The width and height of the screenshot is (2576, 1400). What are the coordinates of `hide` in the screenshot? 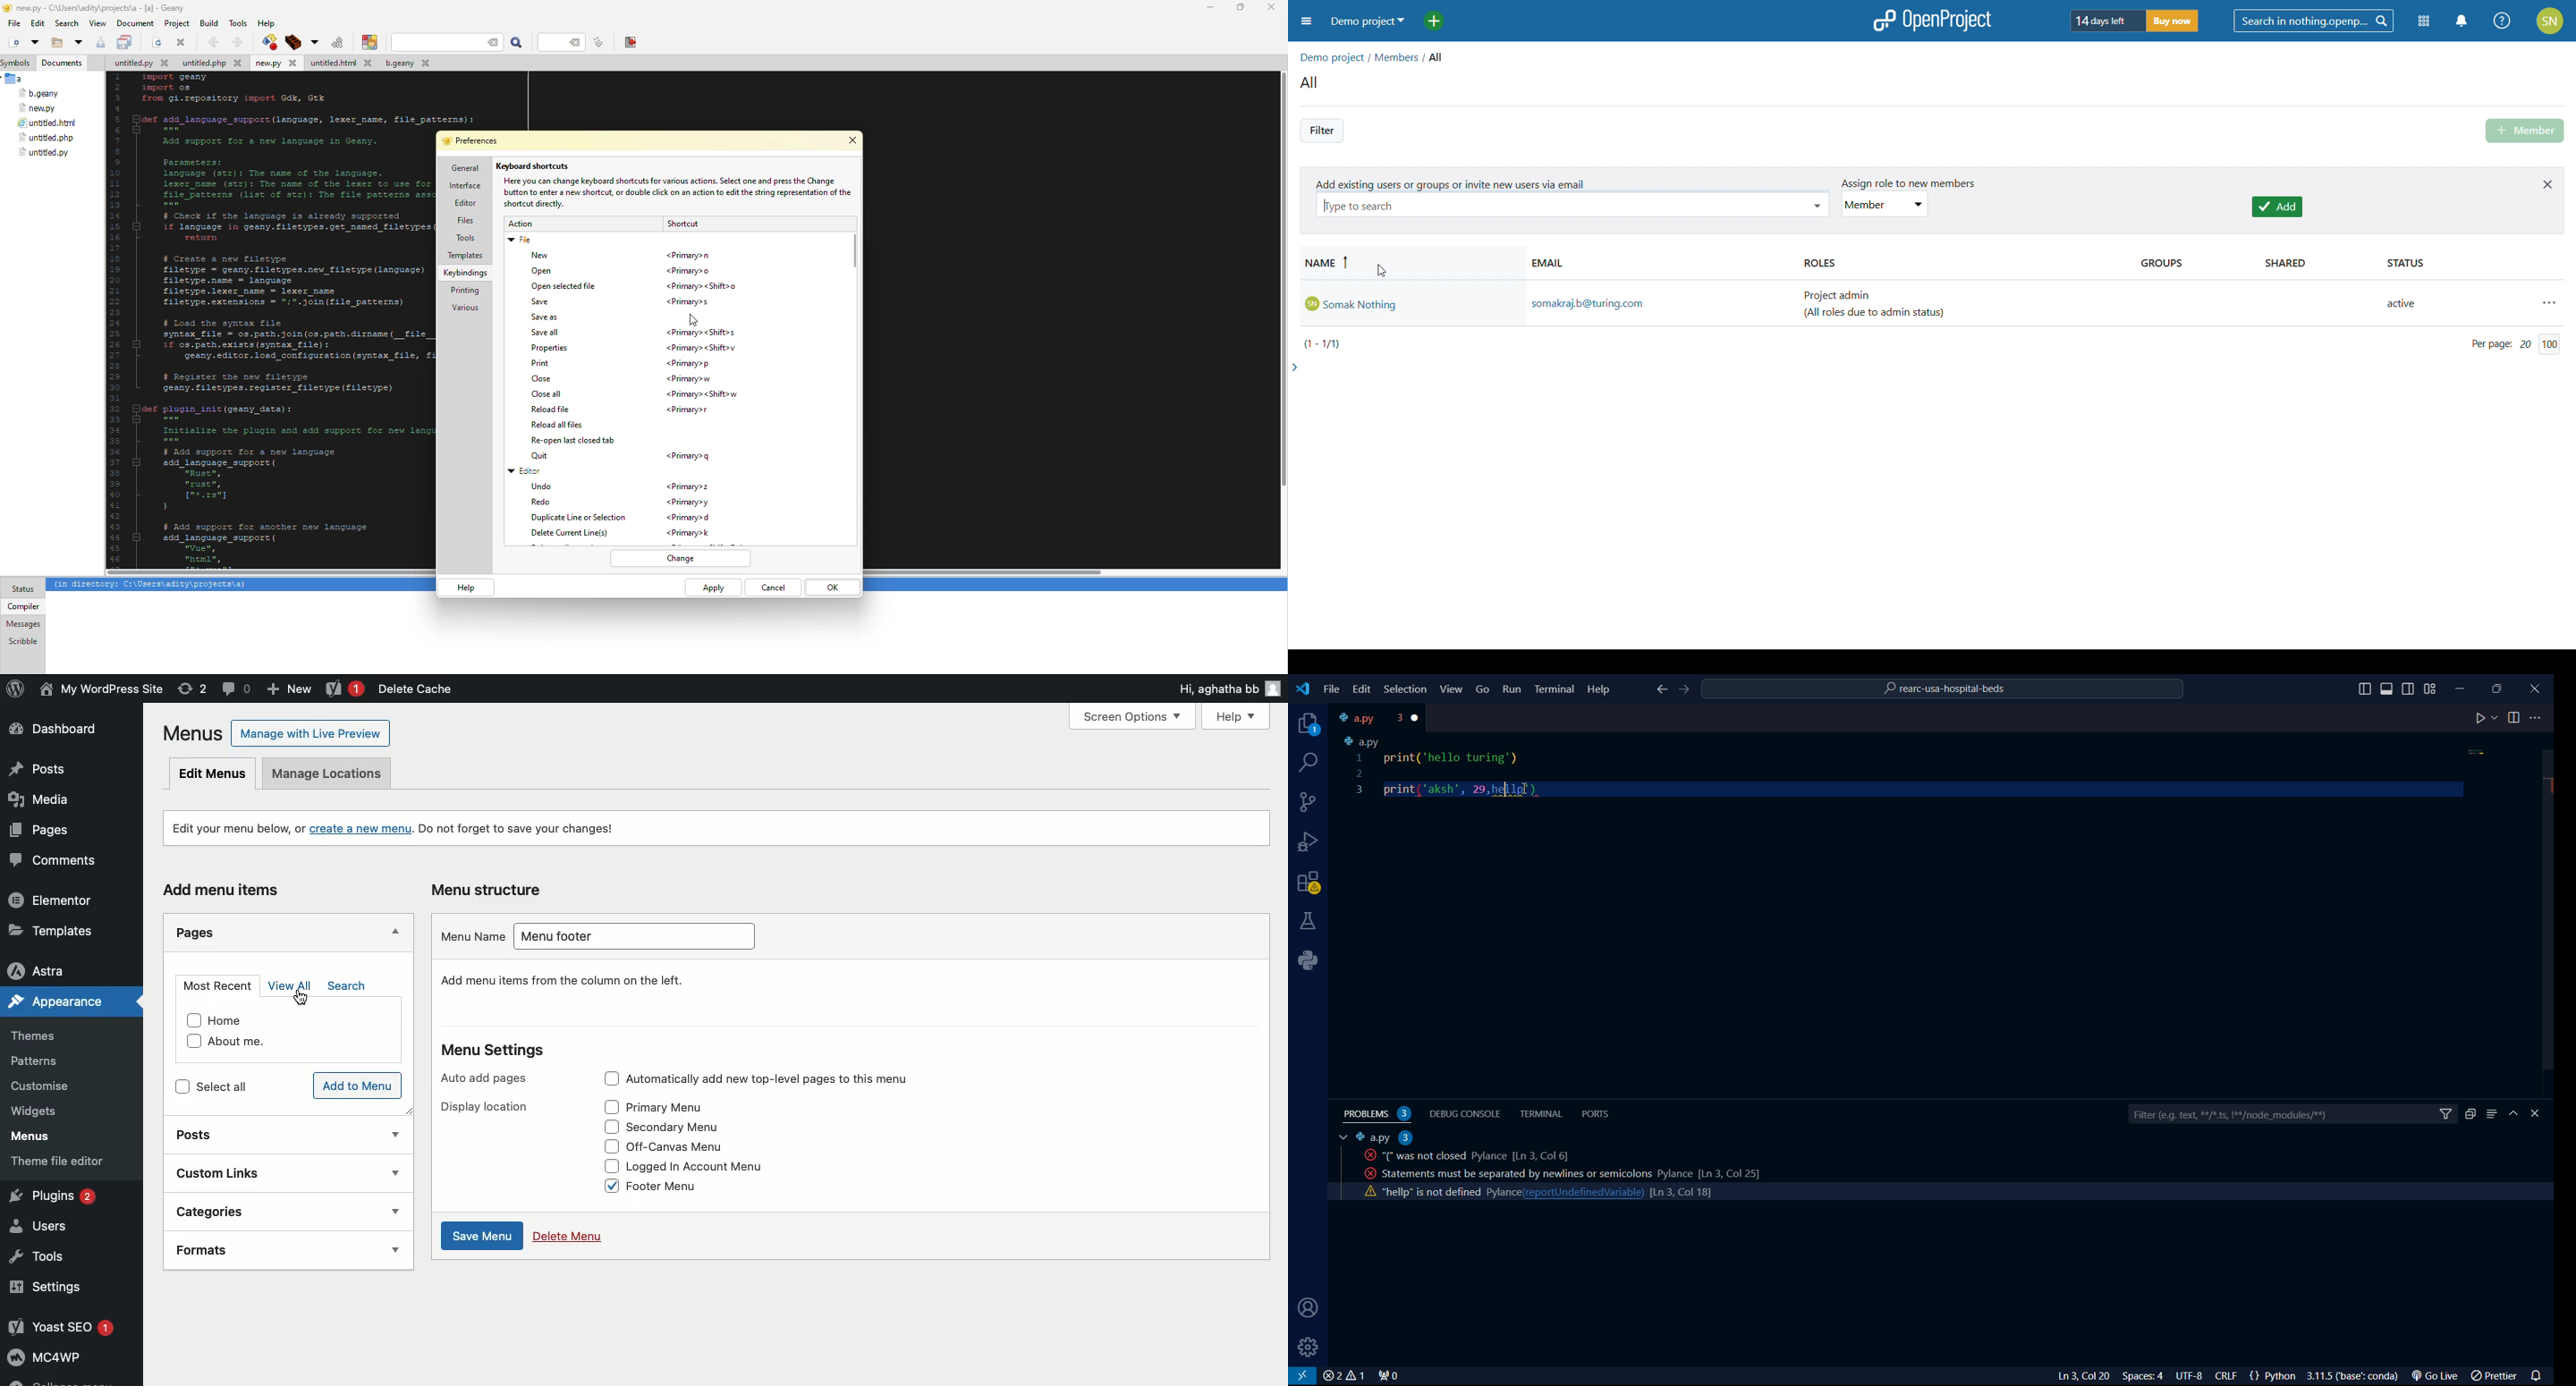 It's located at (2516, 1114).